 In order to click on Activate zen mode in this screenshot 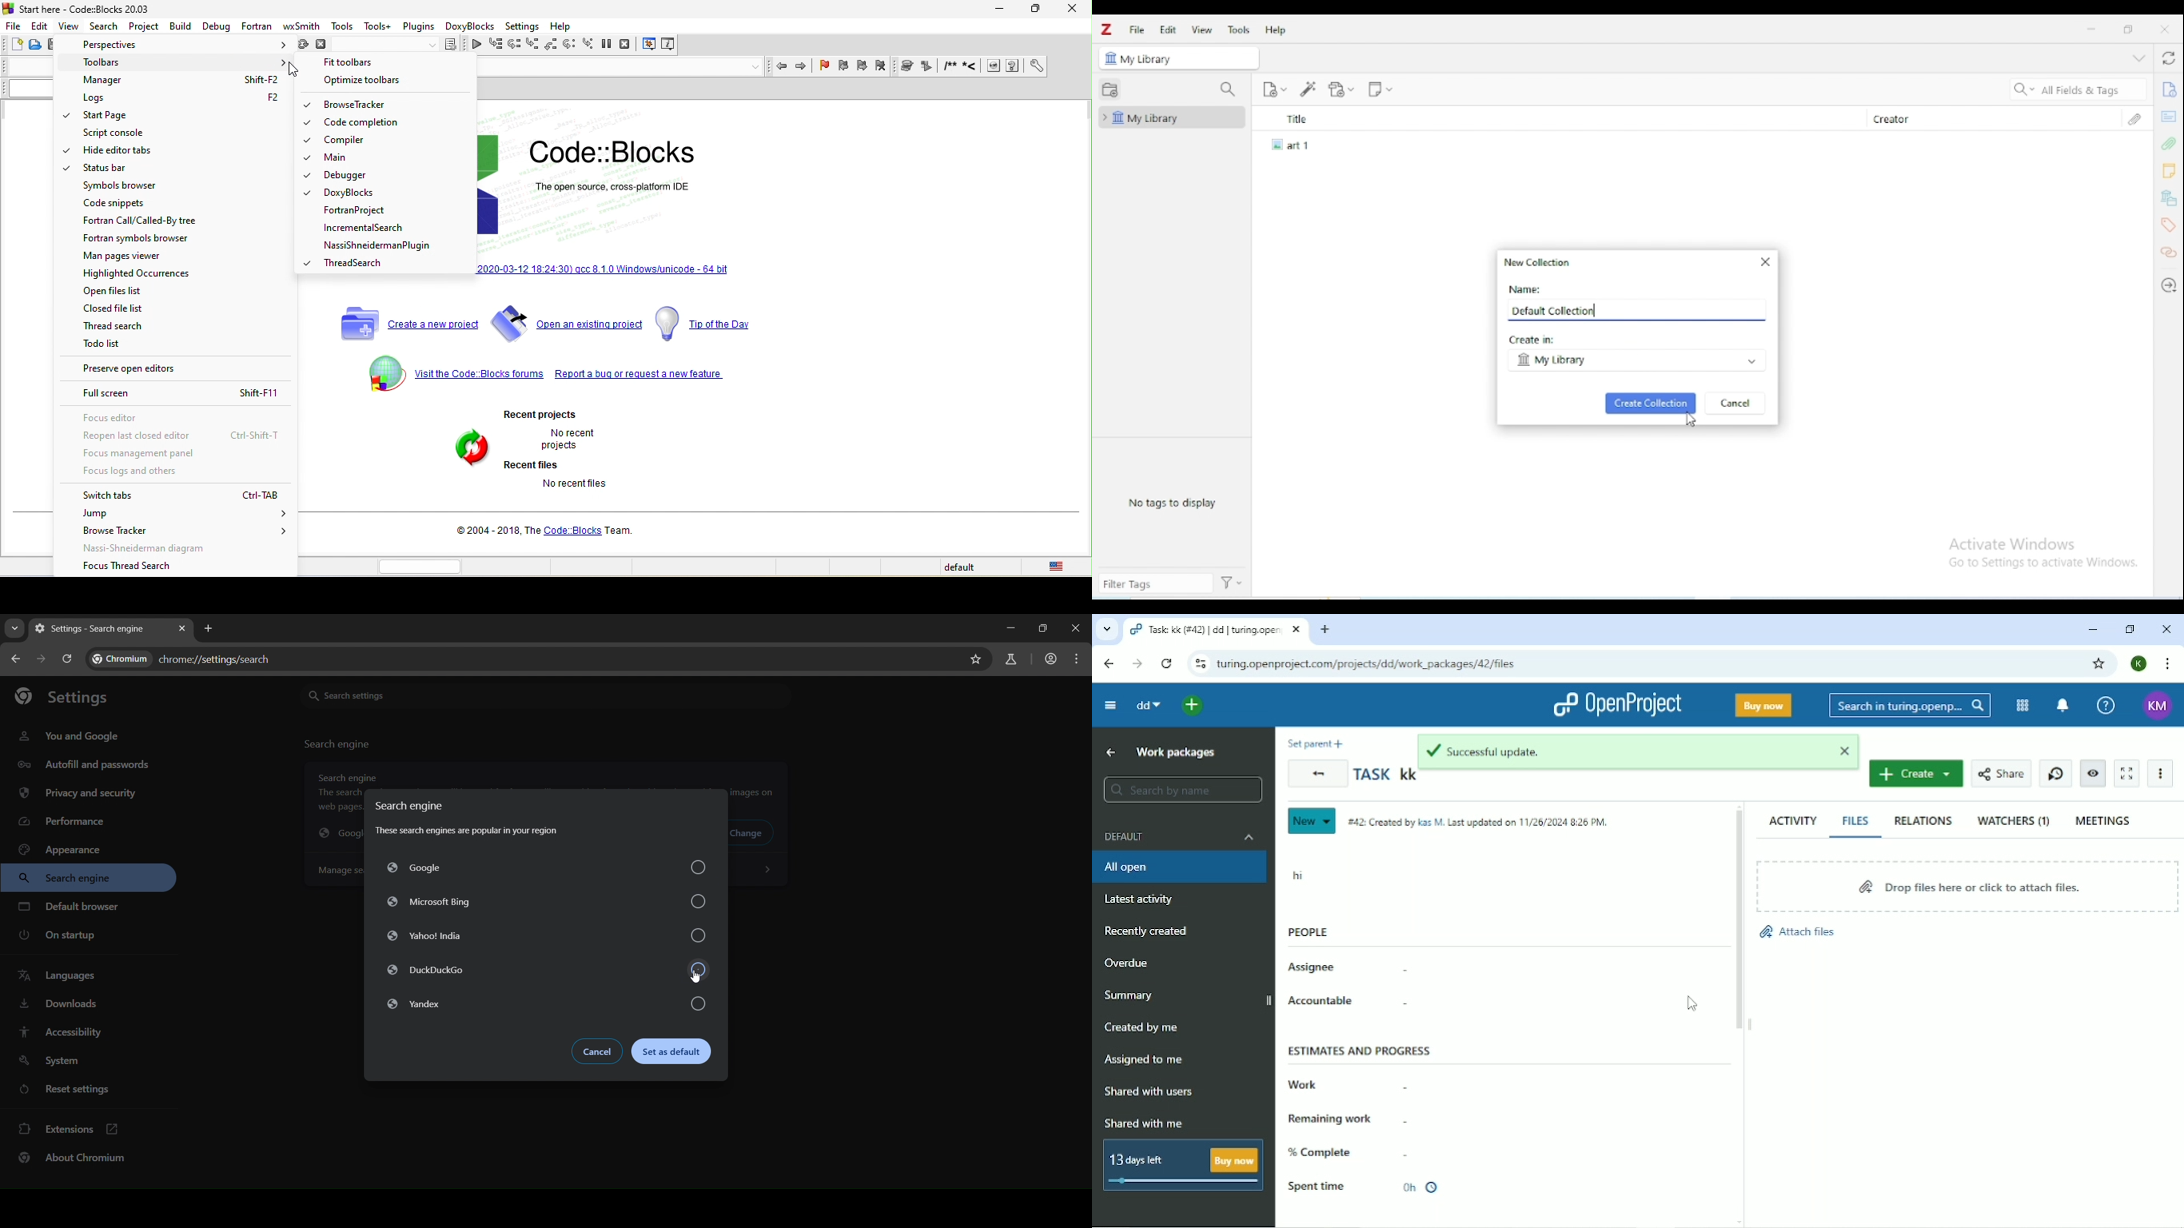, I will do `click(2128, 774)`.